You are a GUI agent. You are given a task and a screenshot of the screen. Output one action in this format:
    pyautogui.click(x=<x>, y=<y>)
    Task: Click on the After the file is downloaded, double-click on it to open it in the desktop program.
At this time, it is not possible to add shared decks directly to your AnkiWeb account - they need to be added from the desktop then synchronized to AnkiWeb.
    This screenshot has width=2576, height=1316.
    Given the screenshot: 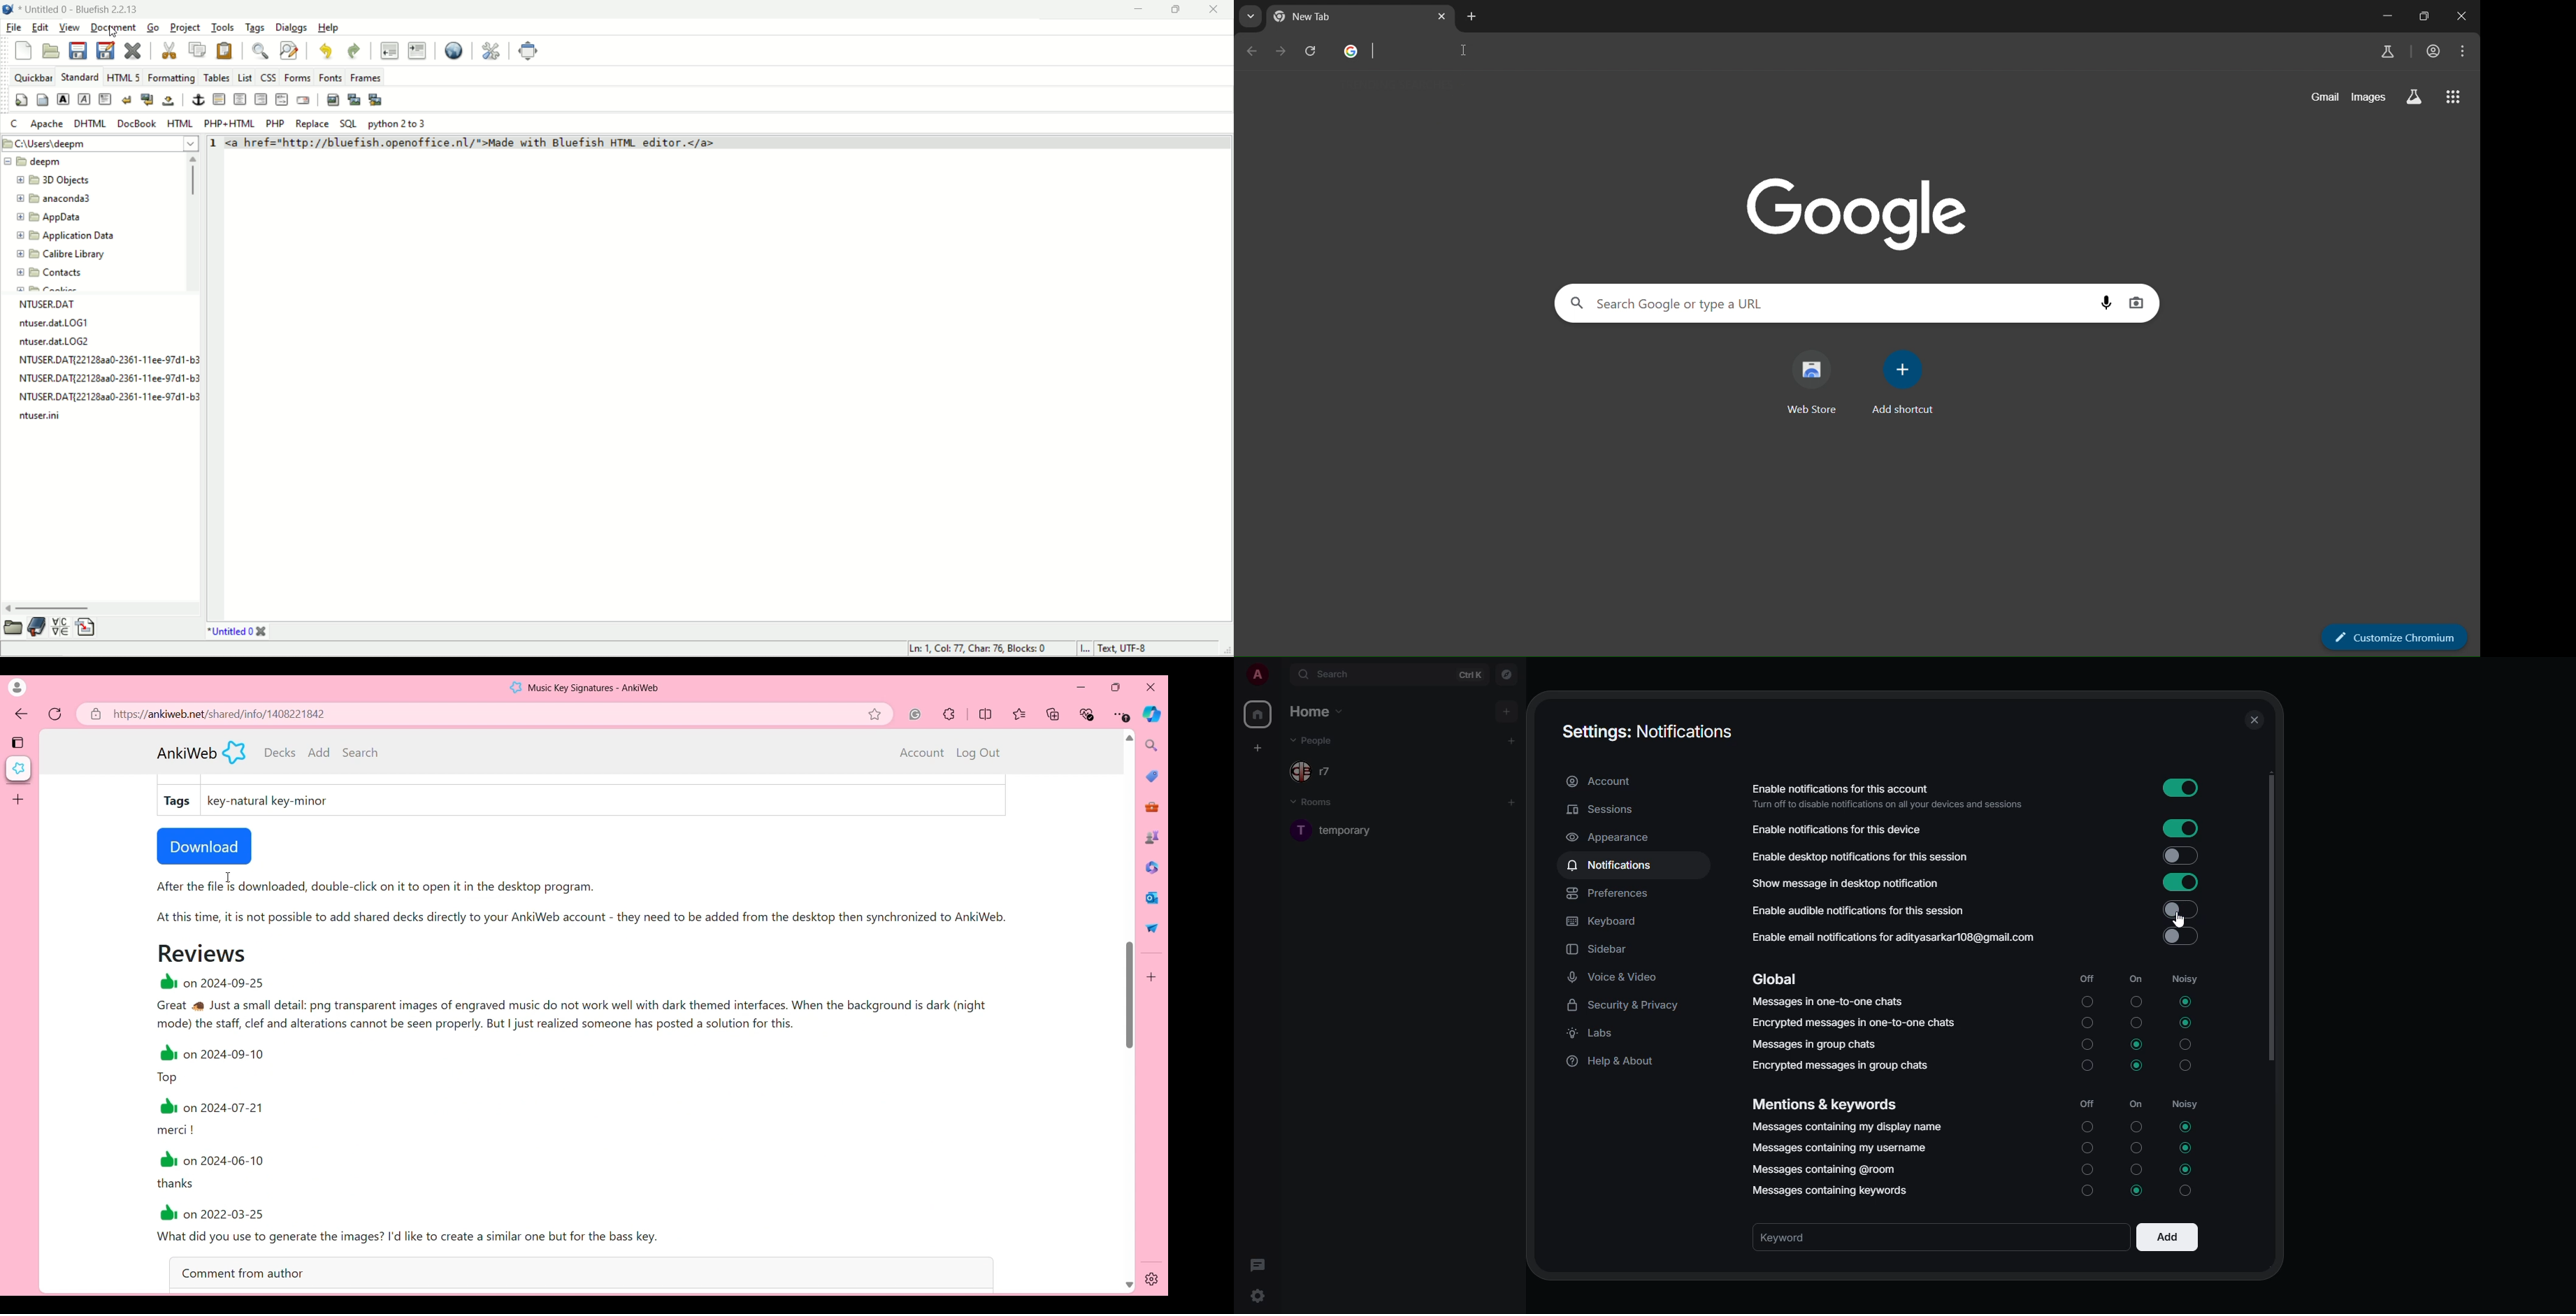 What is the action you would take?
    pyautogui.click(x=594, y=907)
    